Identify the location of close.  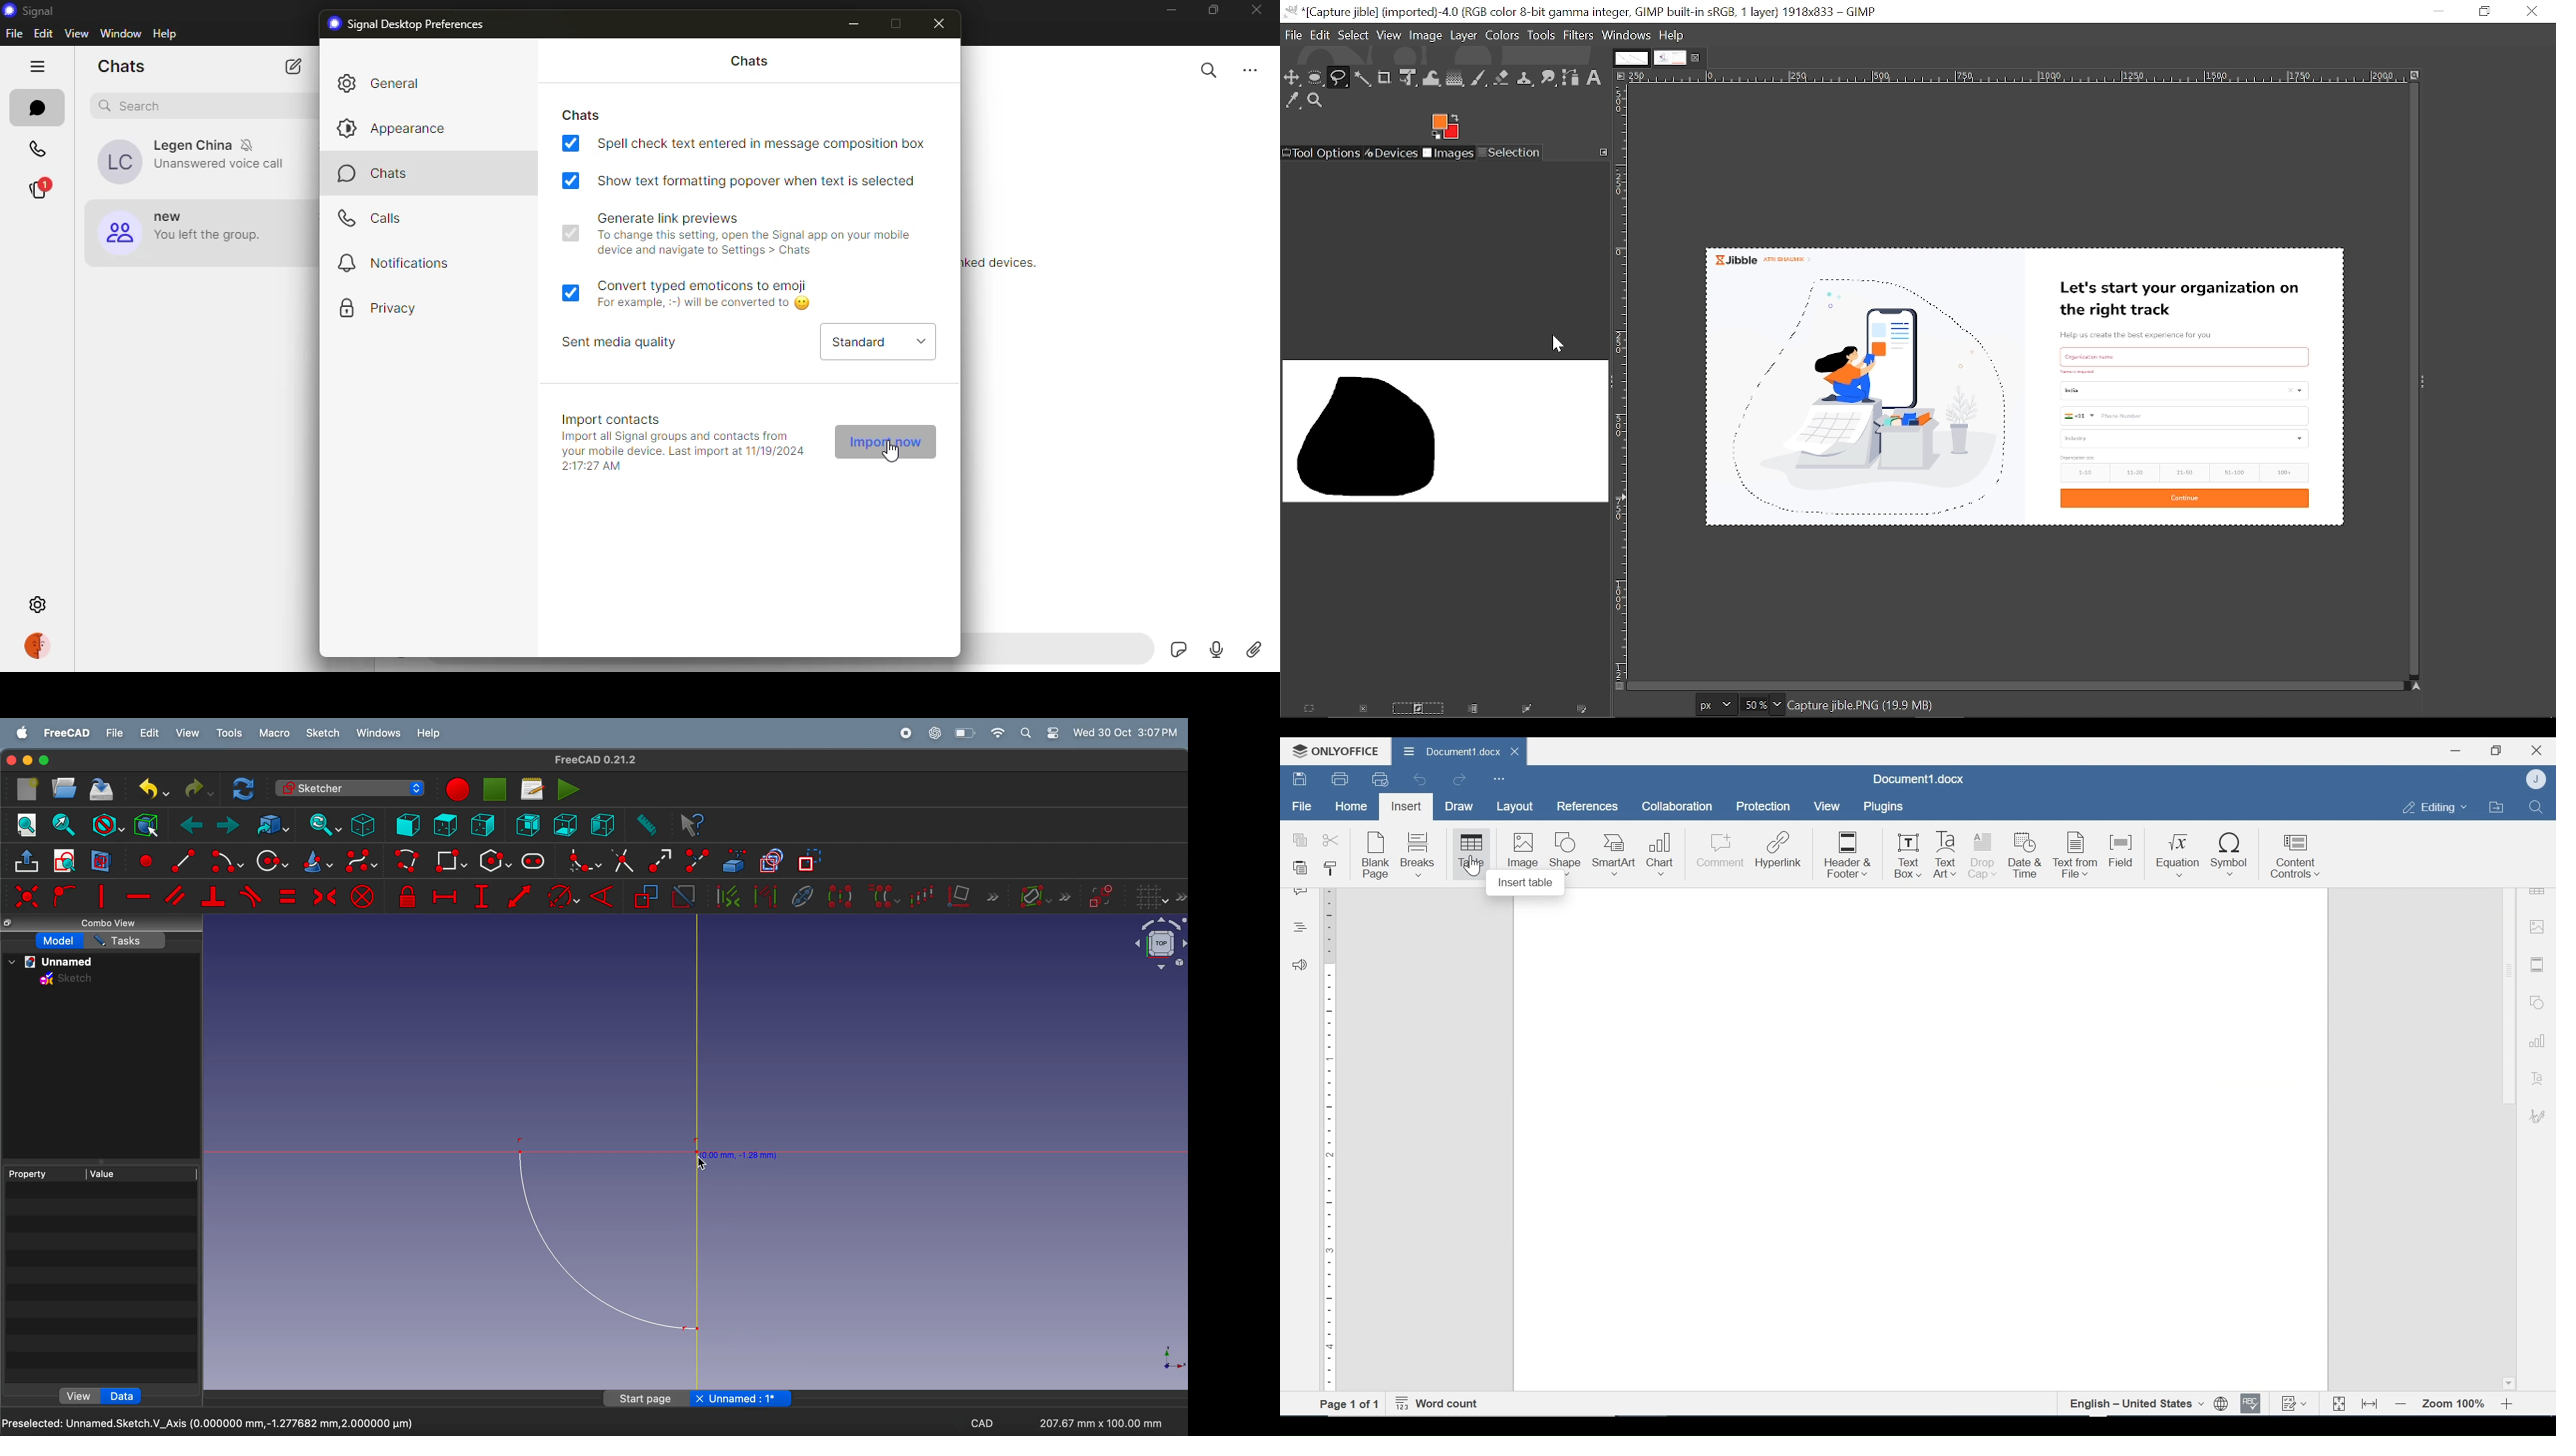
(943, 23).